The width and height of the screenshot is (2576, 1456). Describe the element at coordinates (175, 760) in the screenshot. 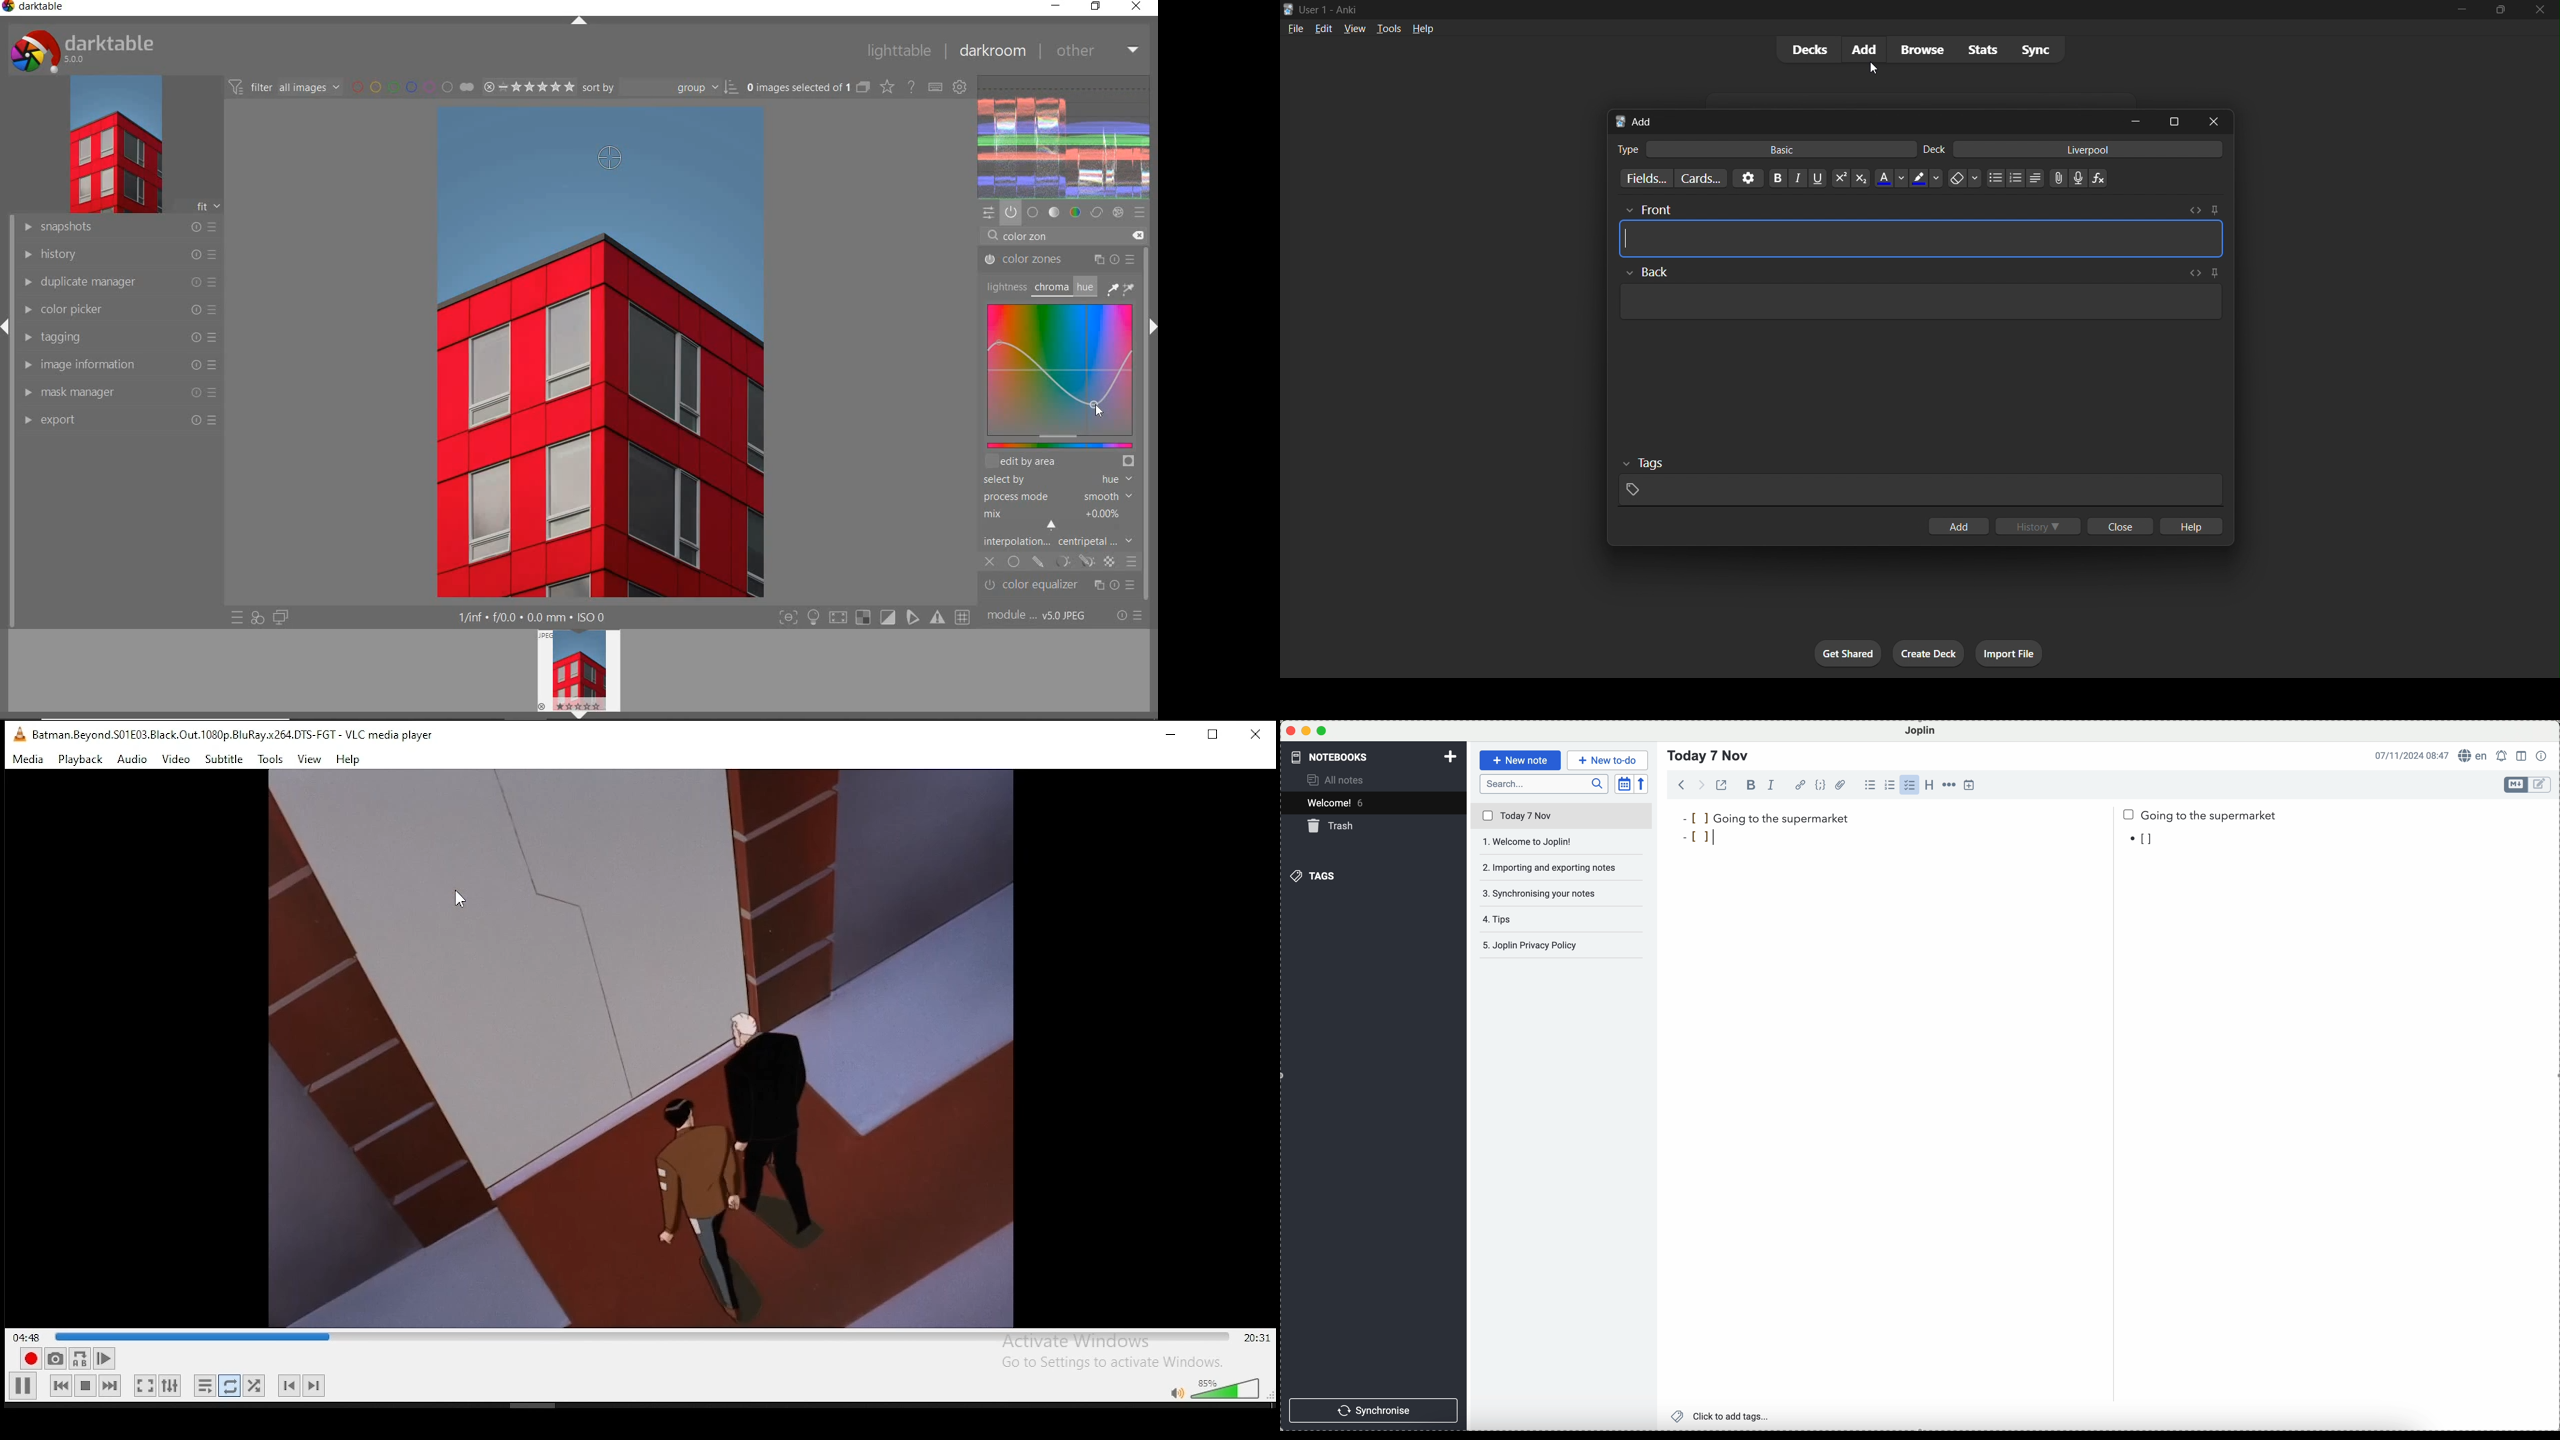

I see `Video` at that location.